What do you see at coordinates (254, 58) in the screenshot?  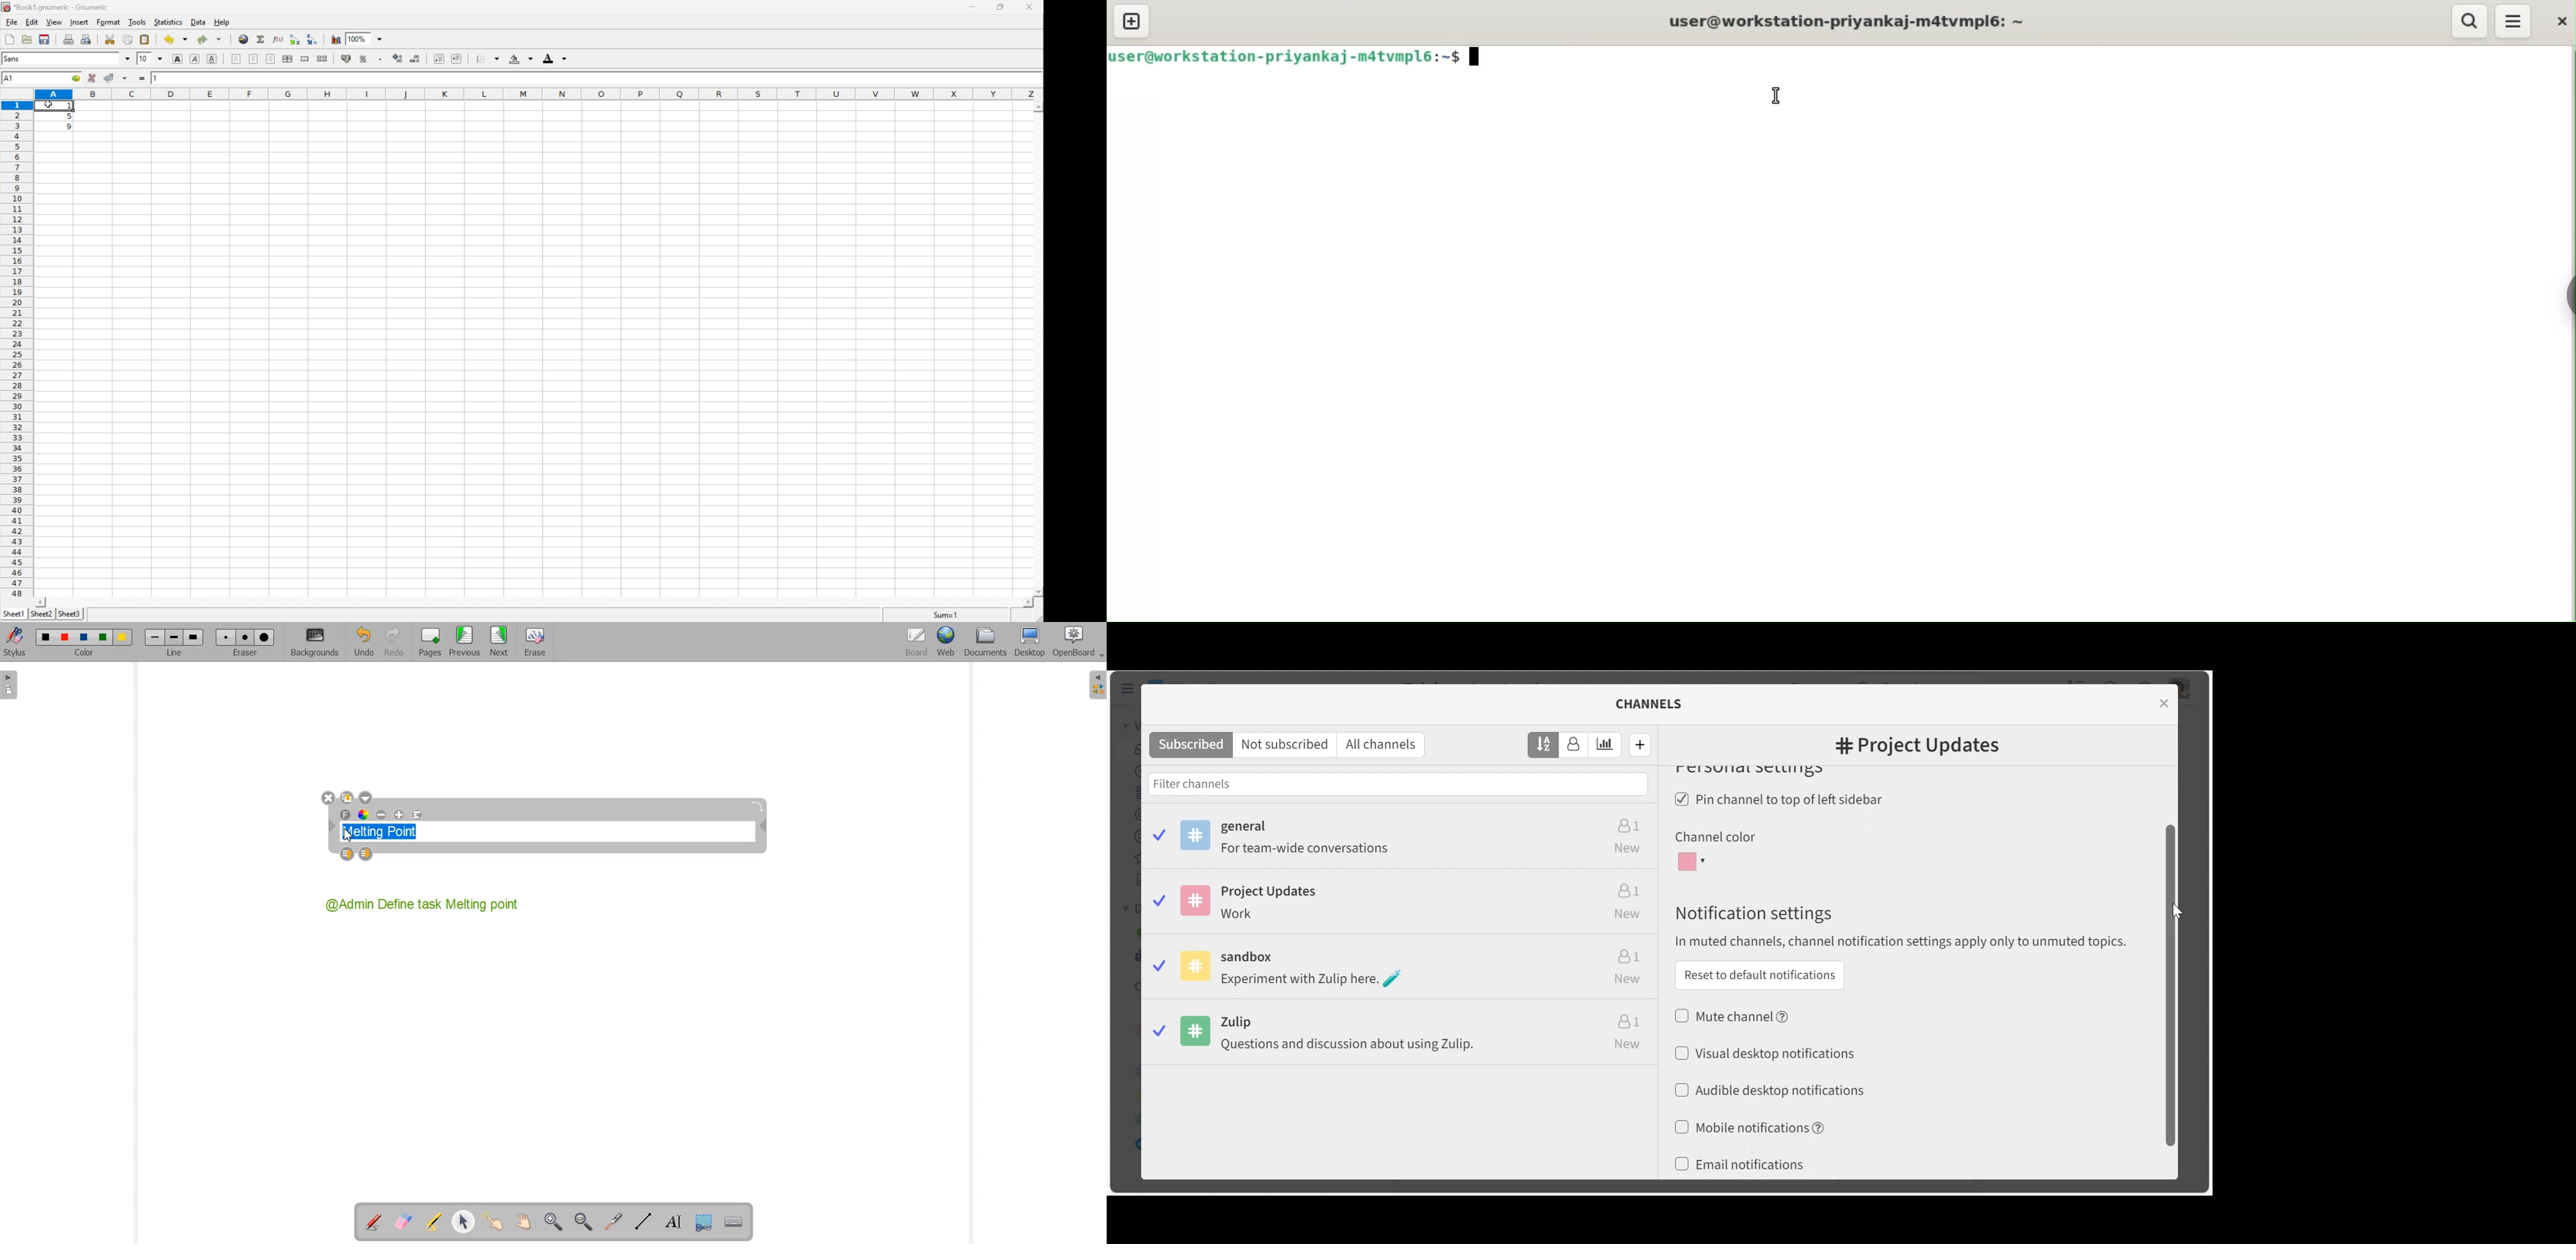 I see `align center` at bounding box center [254, 58].